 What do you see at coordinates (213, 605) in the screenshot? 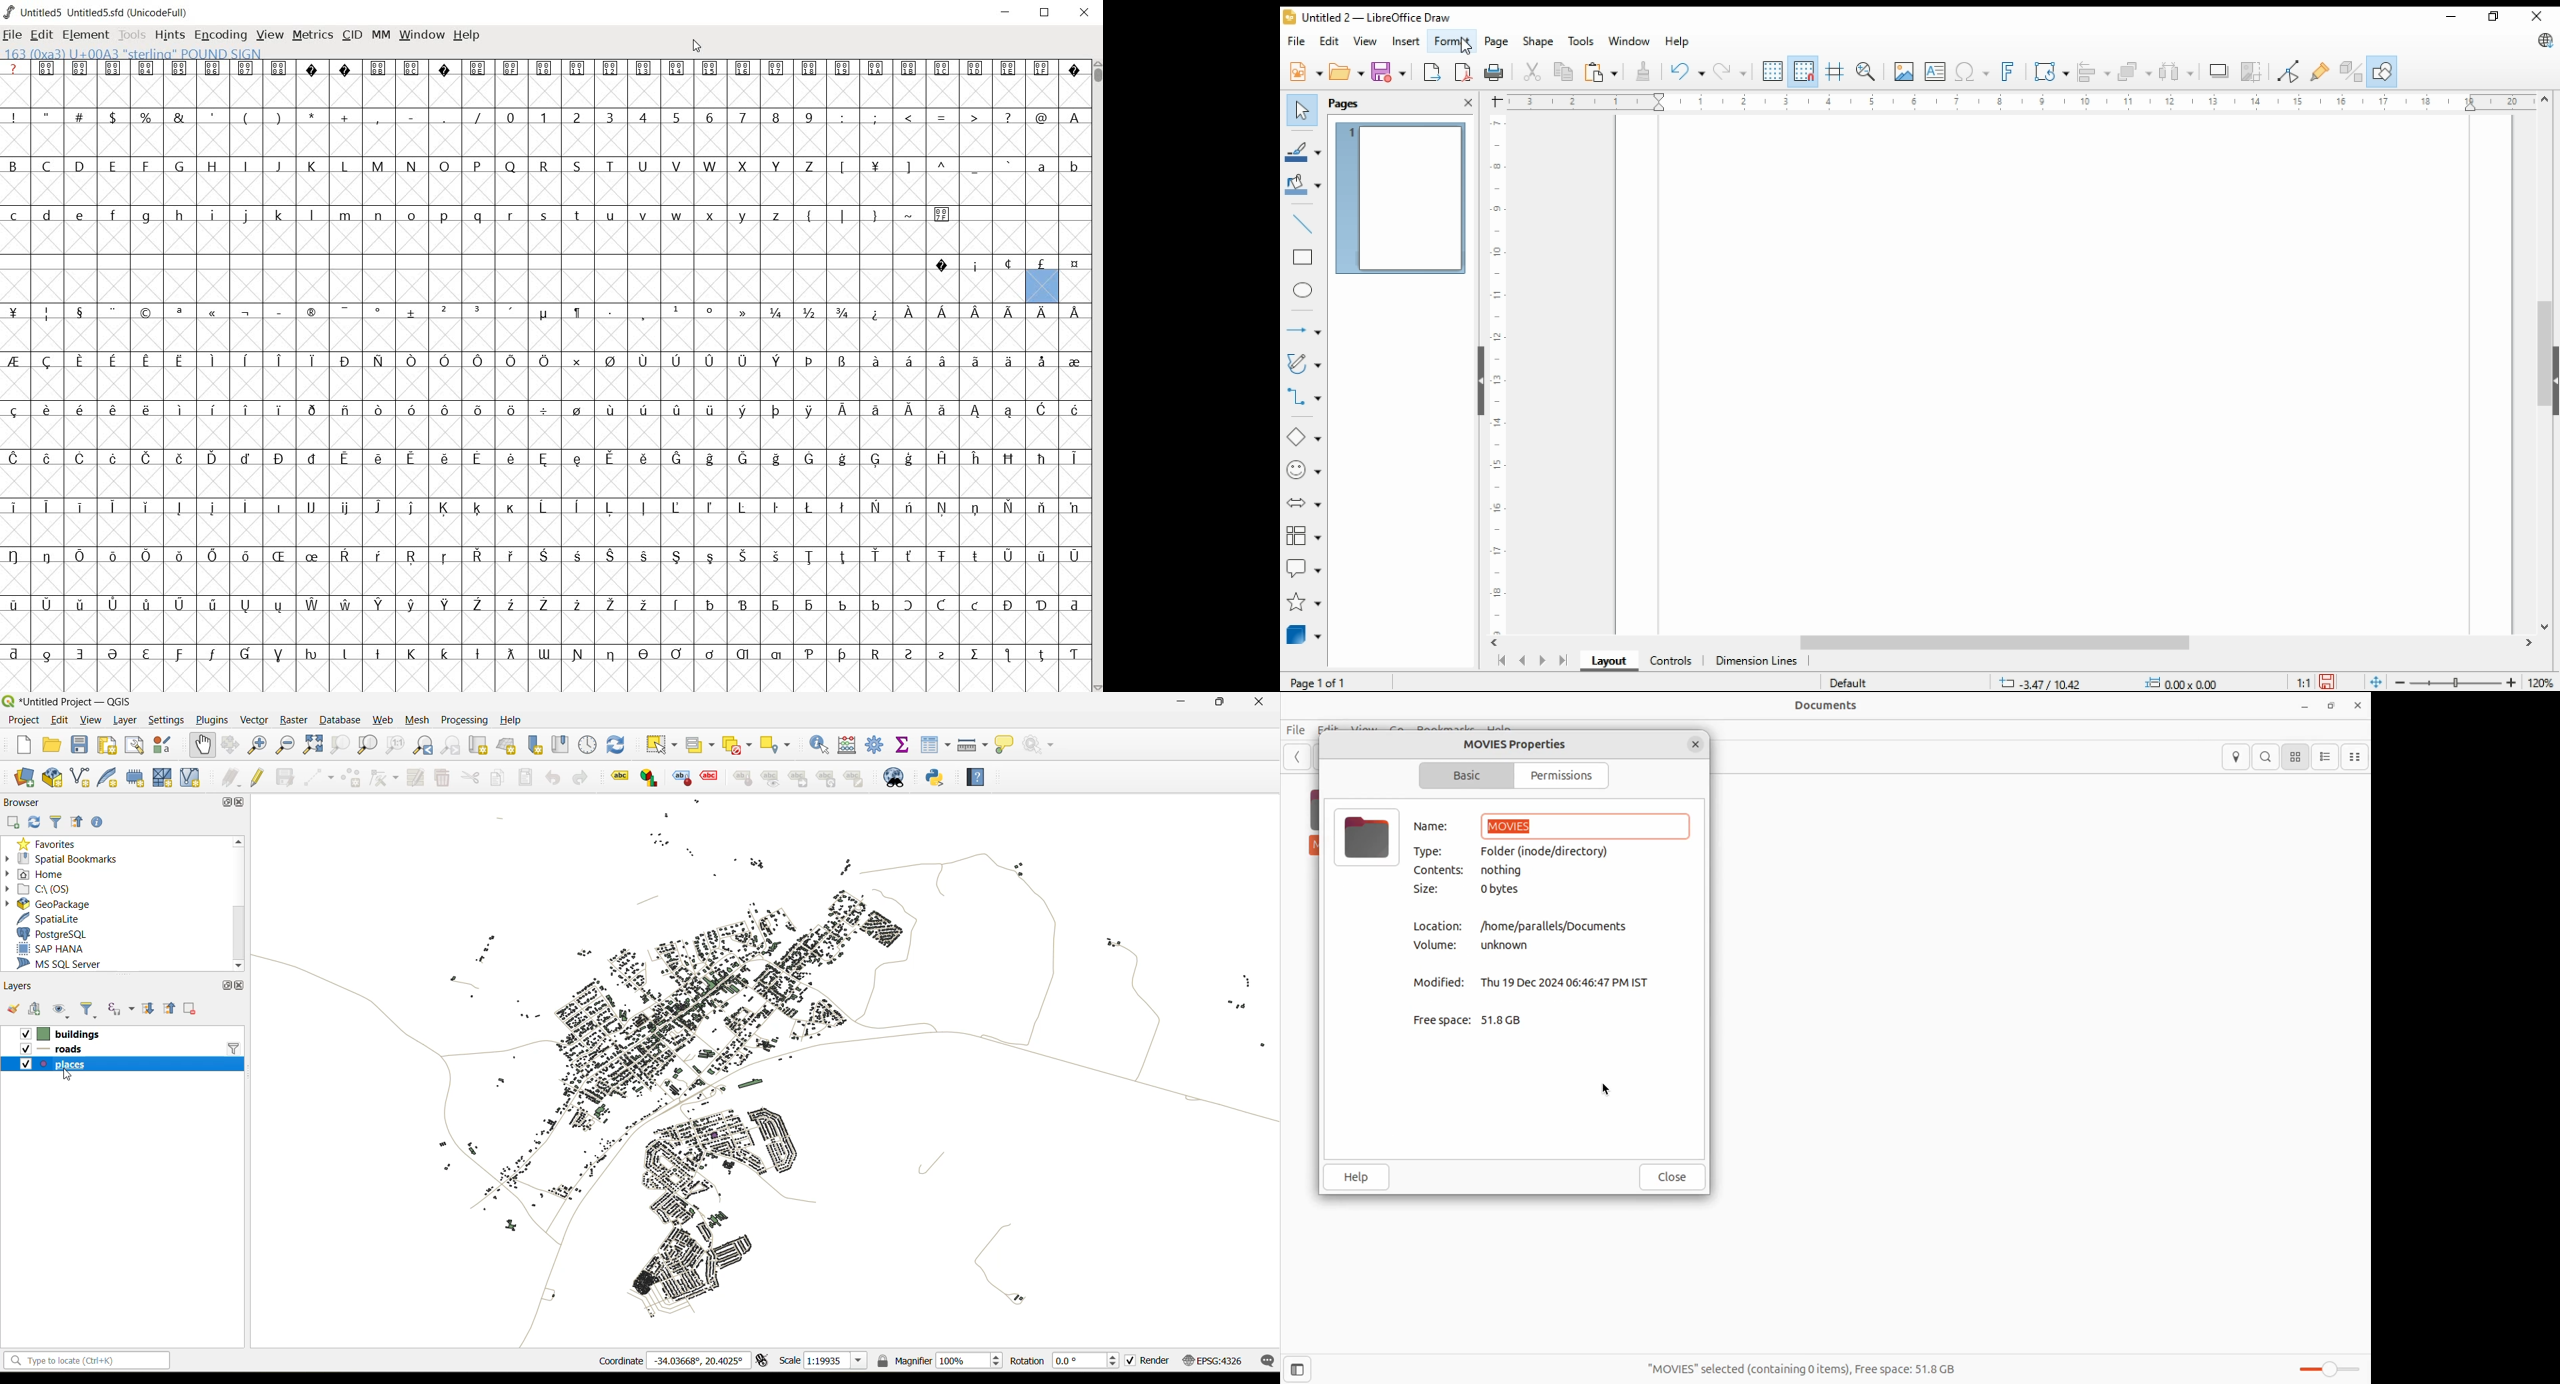
I see `Symbol` at bounding box center [213, 605].